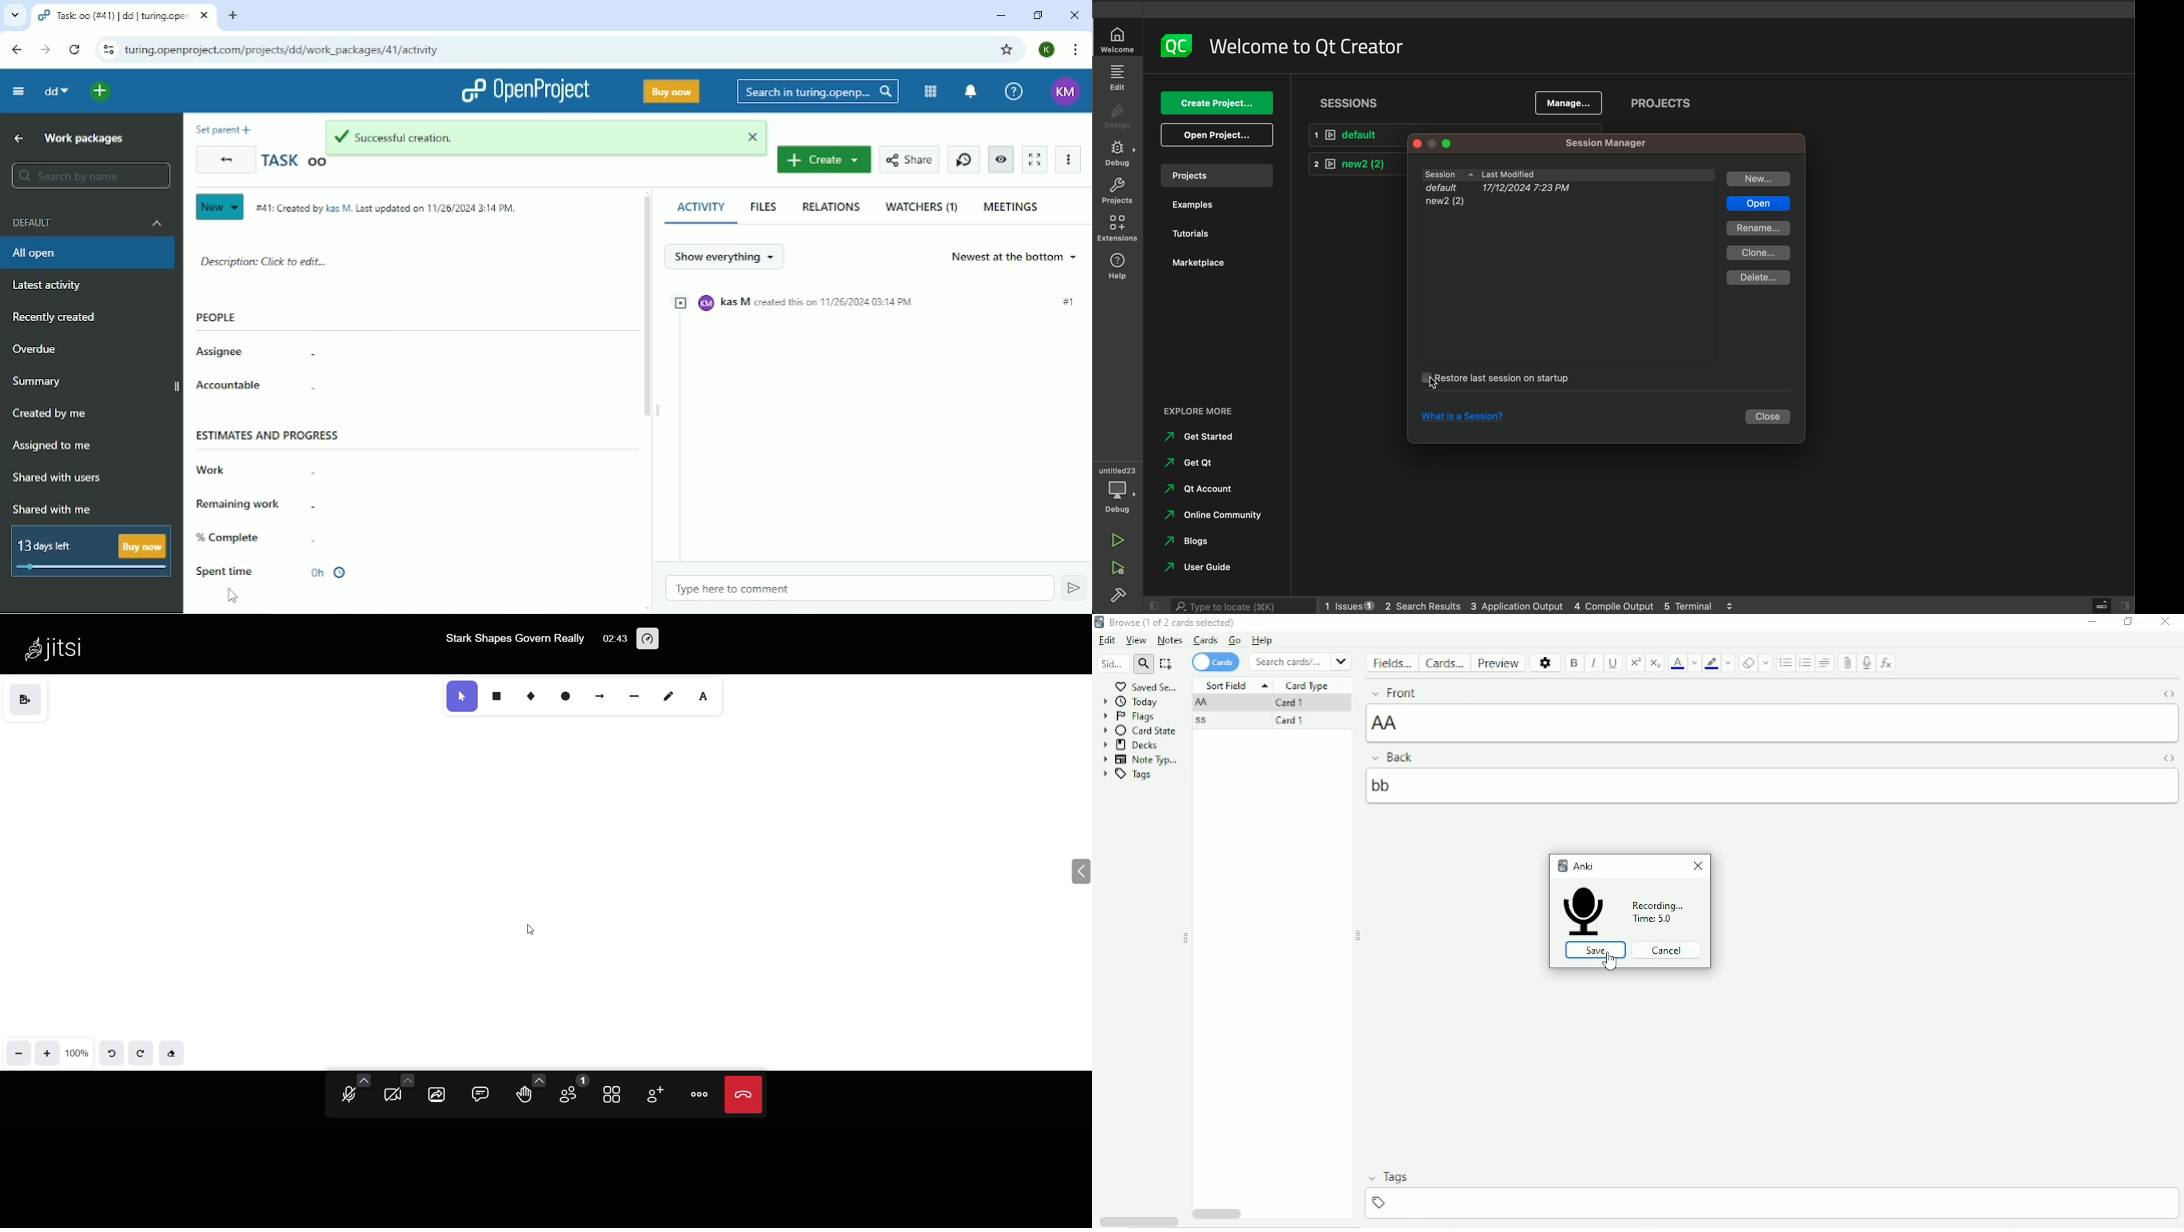 This screenshot has height=1232, width=2184. Describe the element at coordinates (668, 697) in the screenshot. I see `draw` at that location.